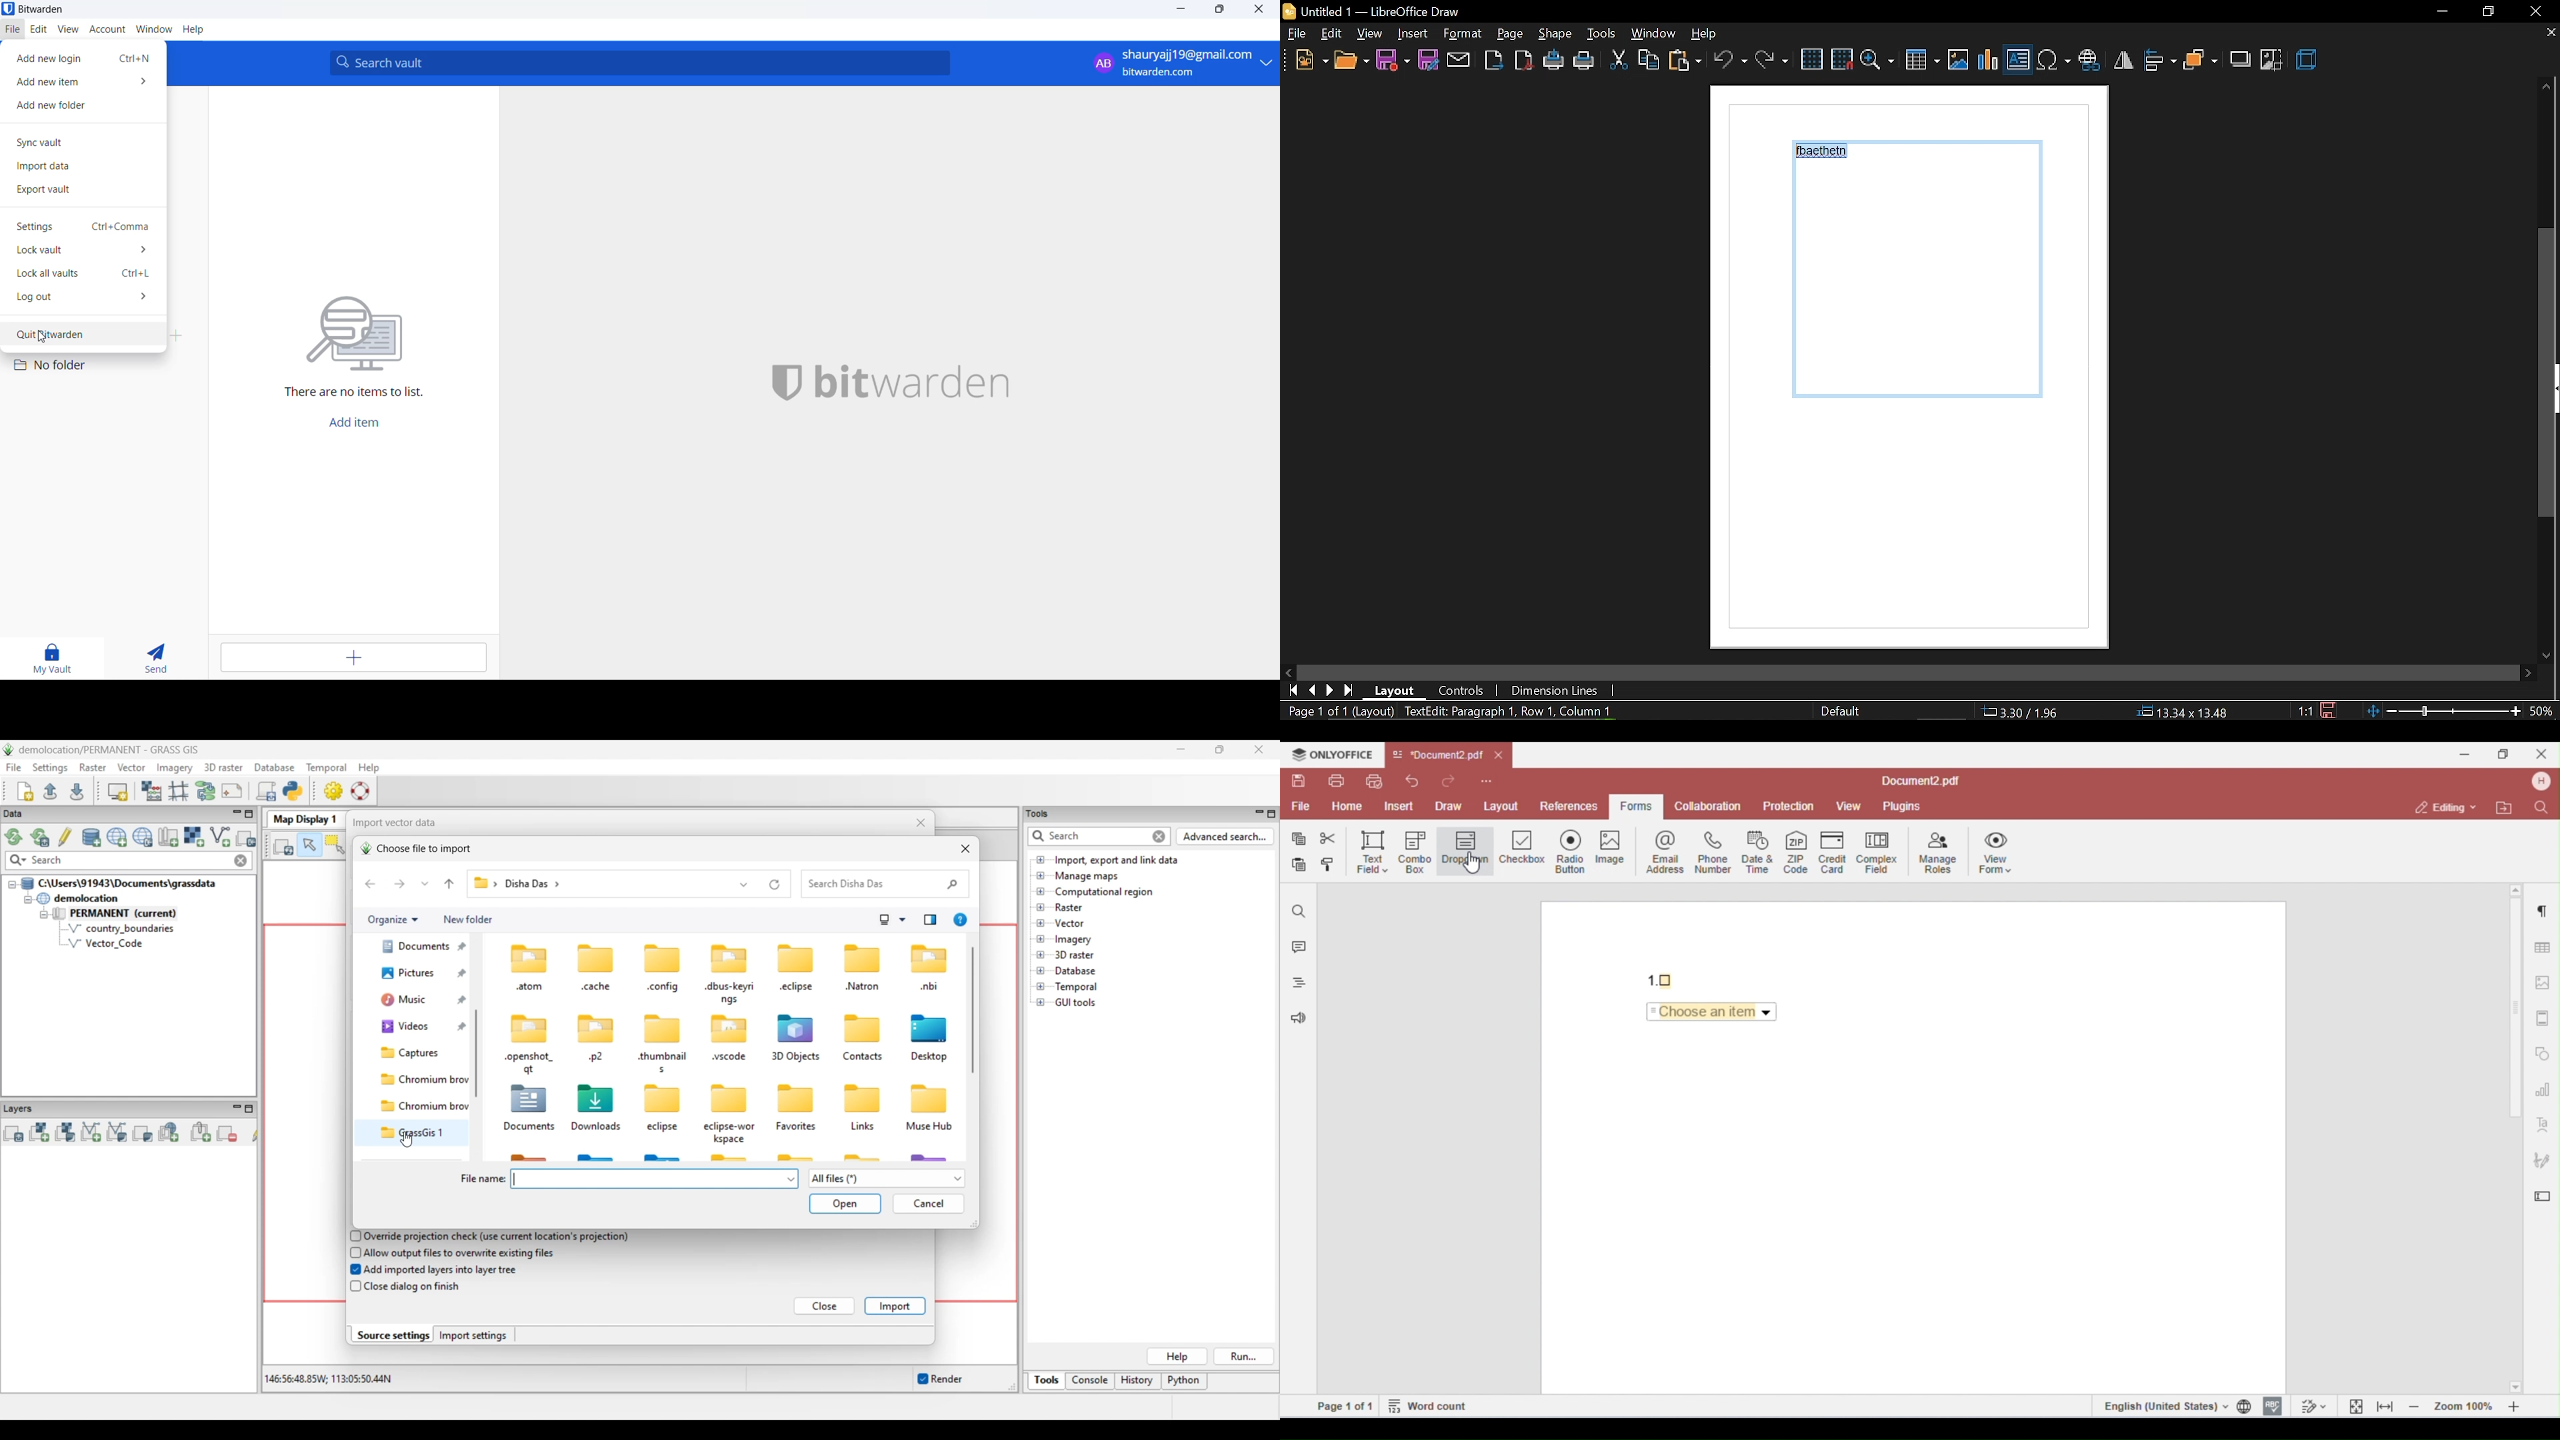 This screenshot has height=1456, width=2576. Describe the element at coordinates (1394, 61) in the screenshot. I see `save` at that location.